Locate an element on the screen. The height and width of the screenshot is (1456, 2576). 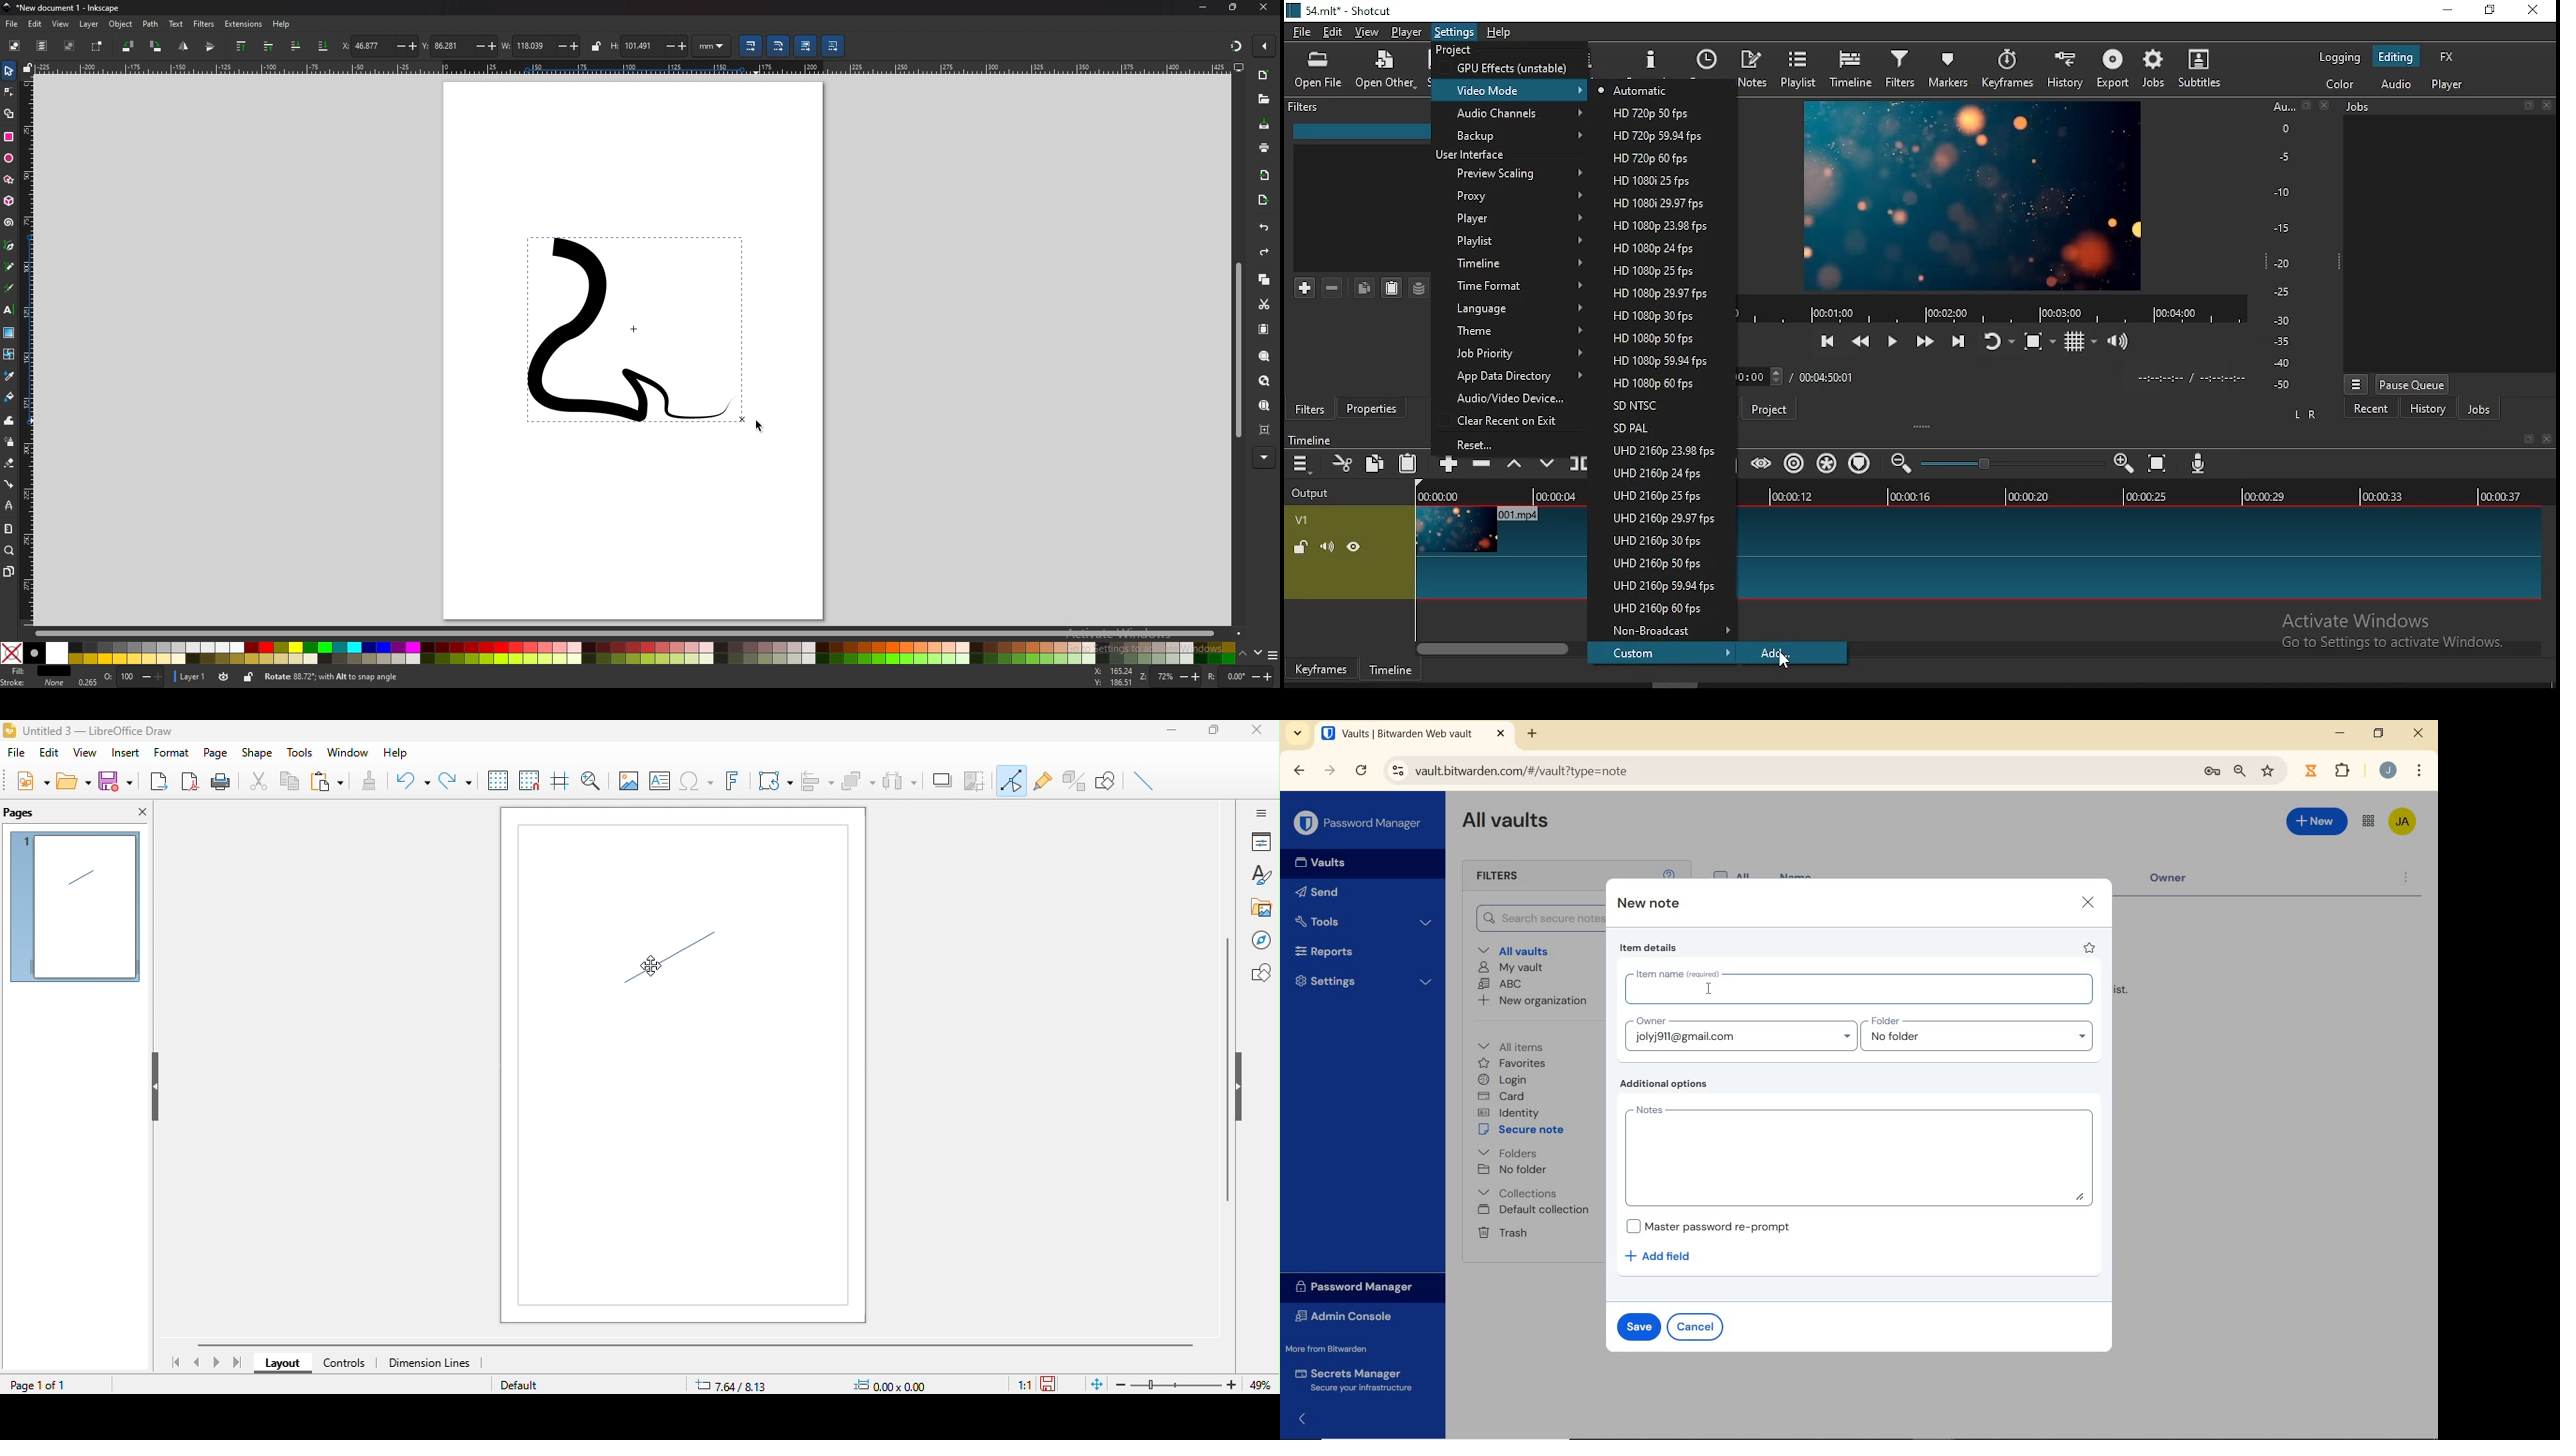
volume control is located at coordinates (2122, 340).